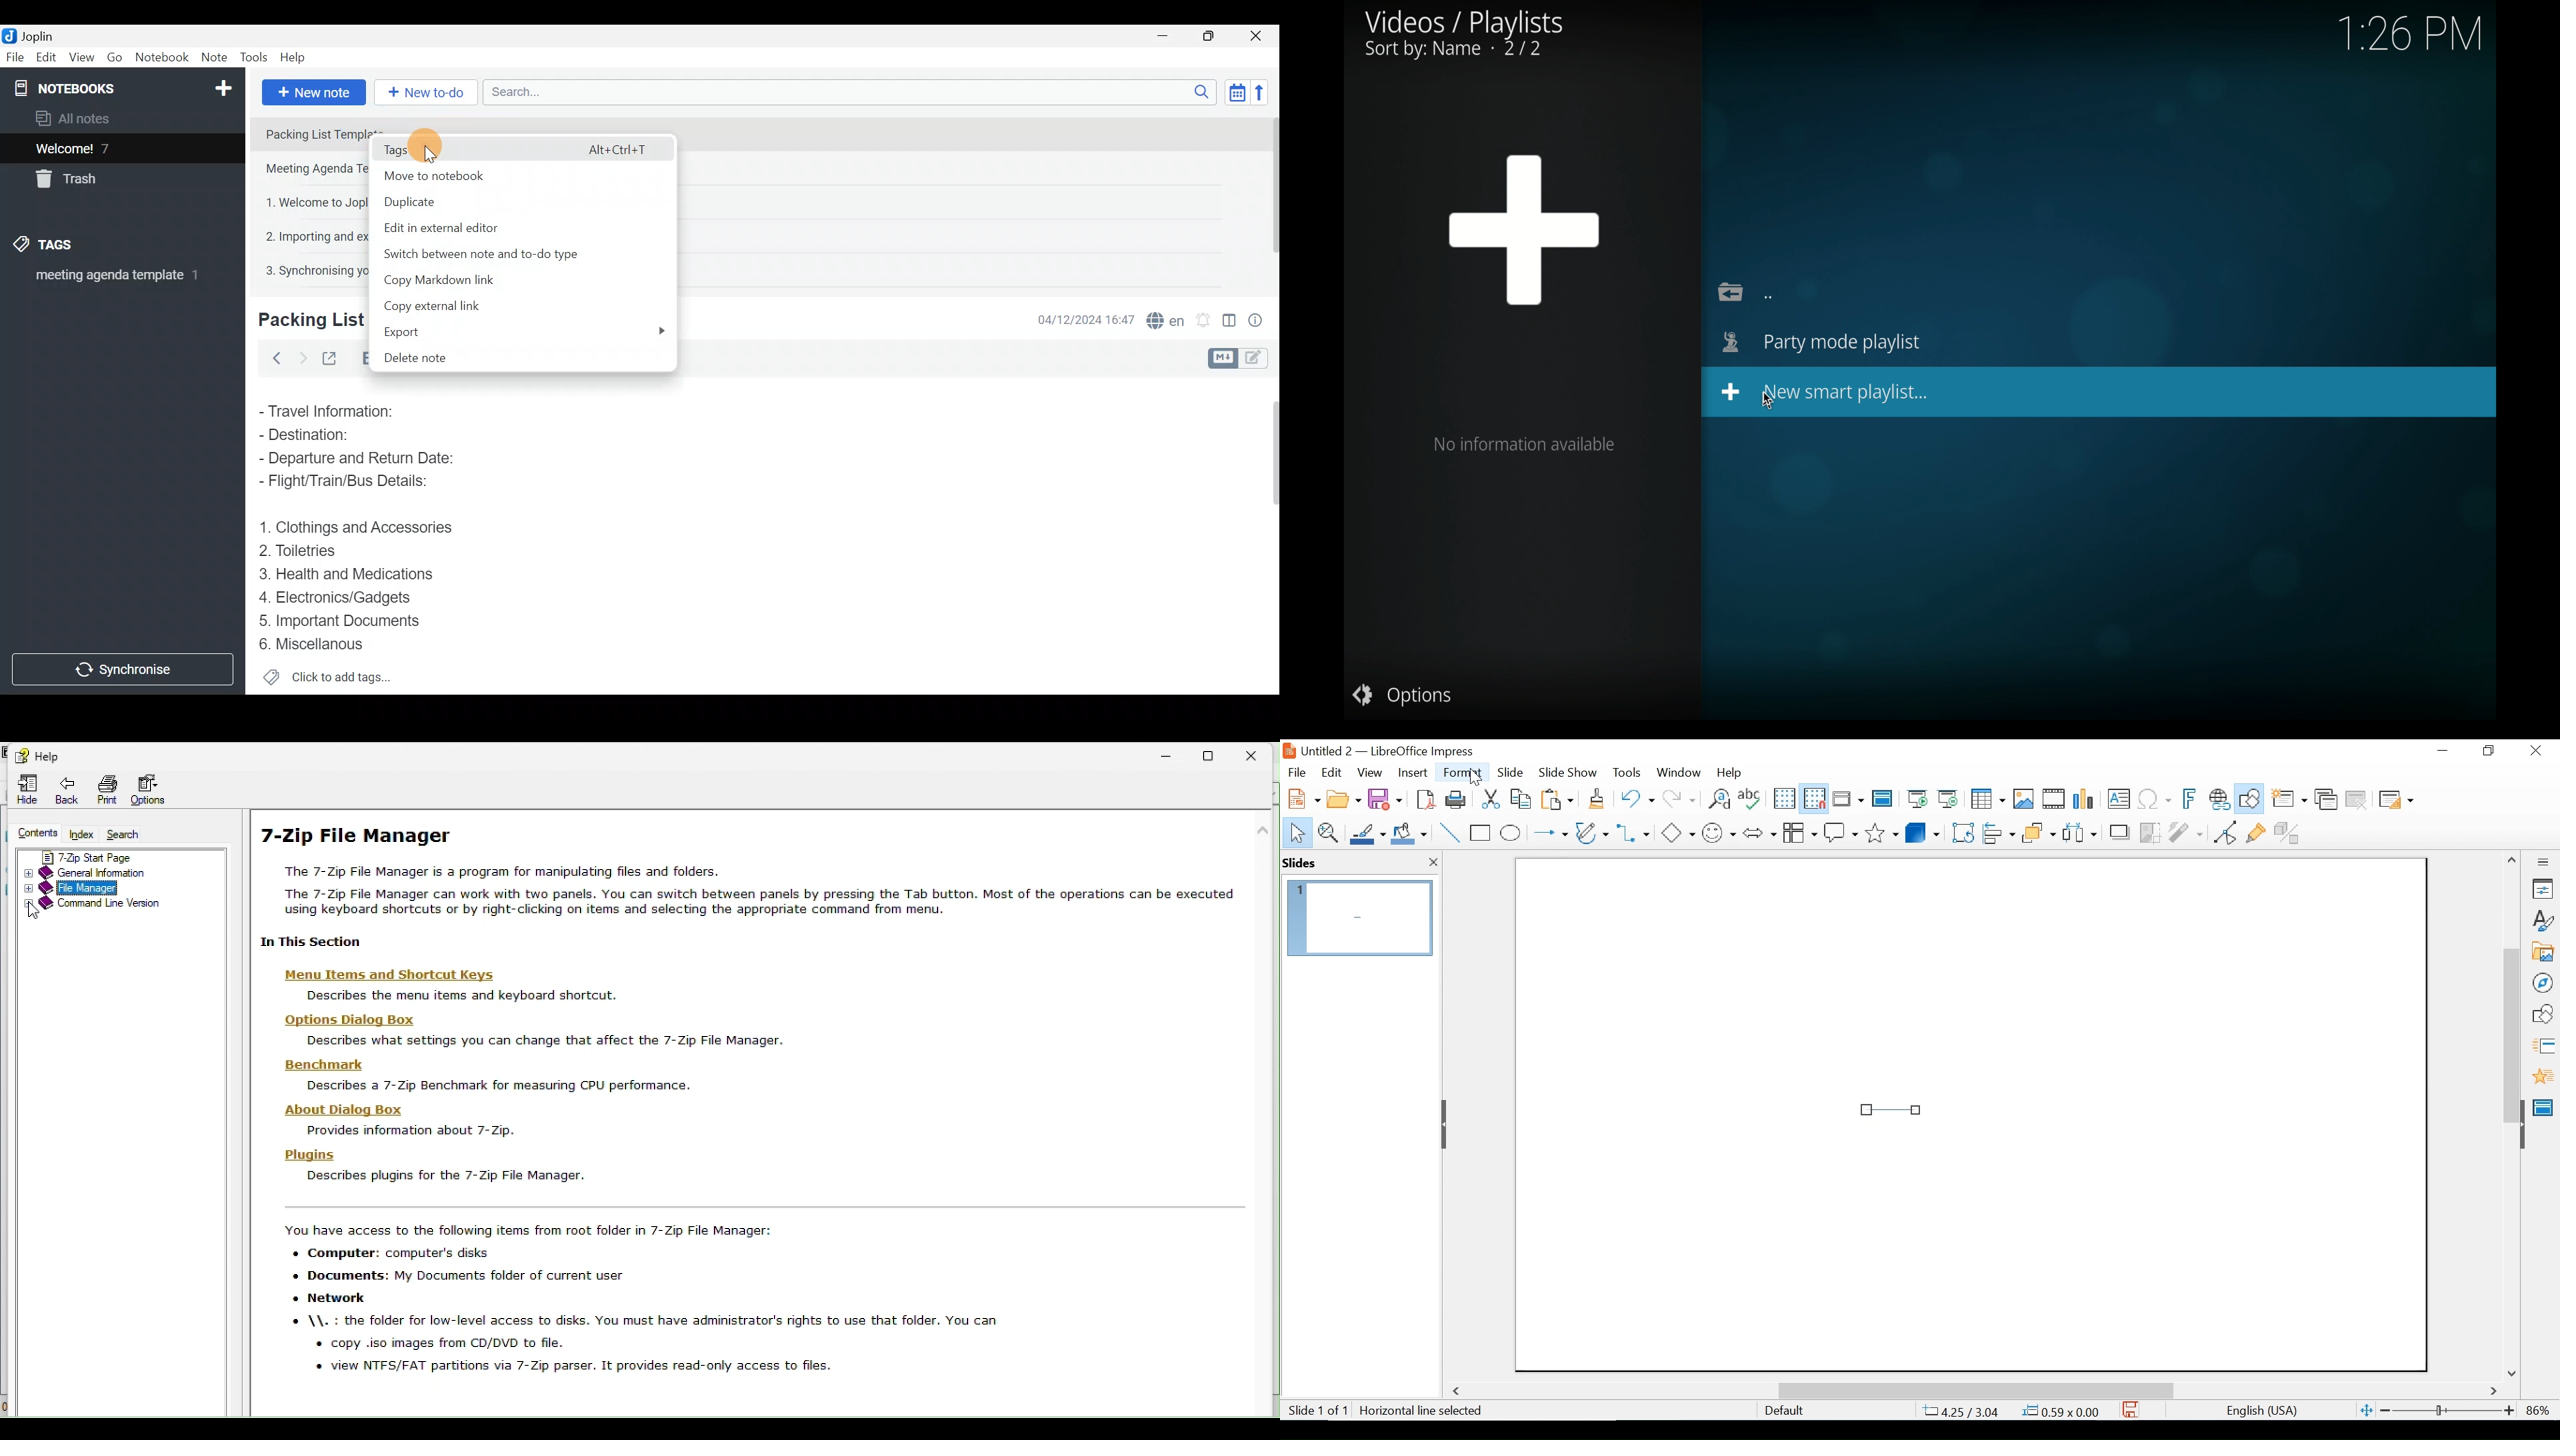 This screenshot has height=1456, width=2576. What do you see at coordinates (1477, 779) in the screenshot?
I see `Cursor` at bounding box center [1477, 779].